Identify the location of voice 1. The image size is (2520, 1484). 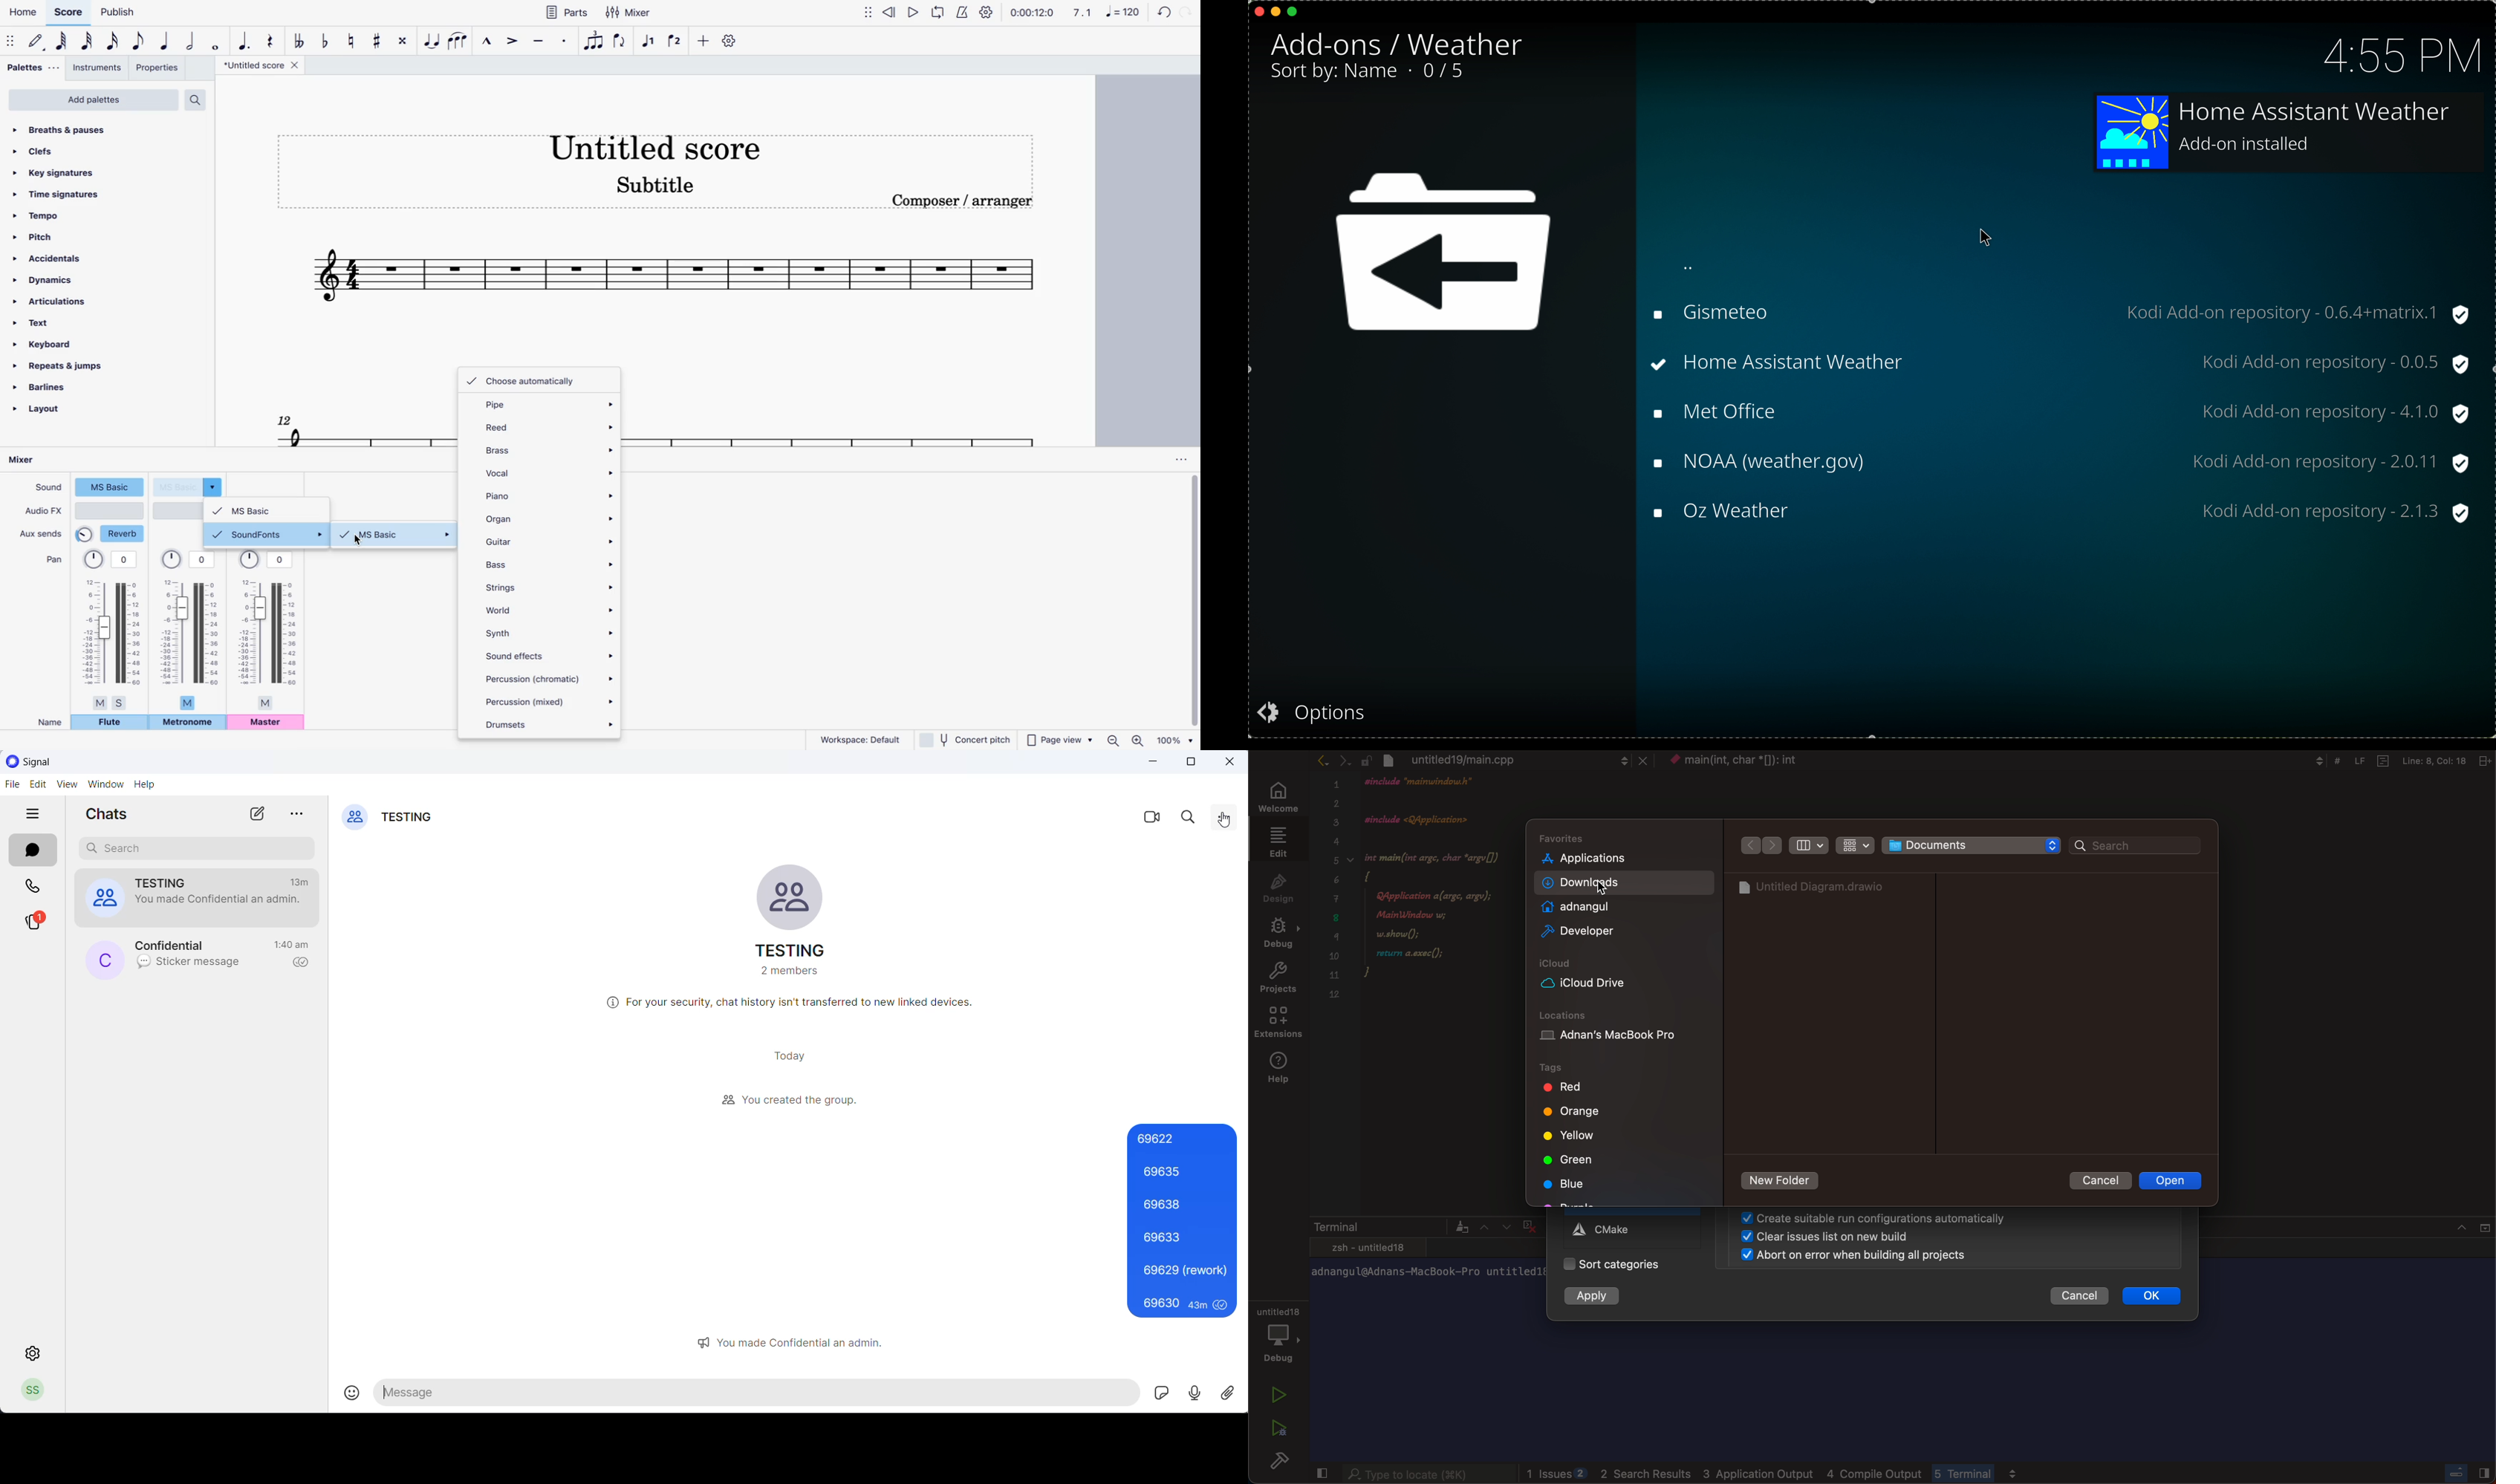
(649, 41).